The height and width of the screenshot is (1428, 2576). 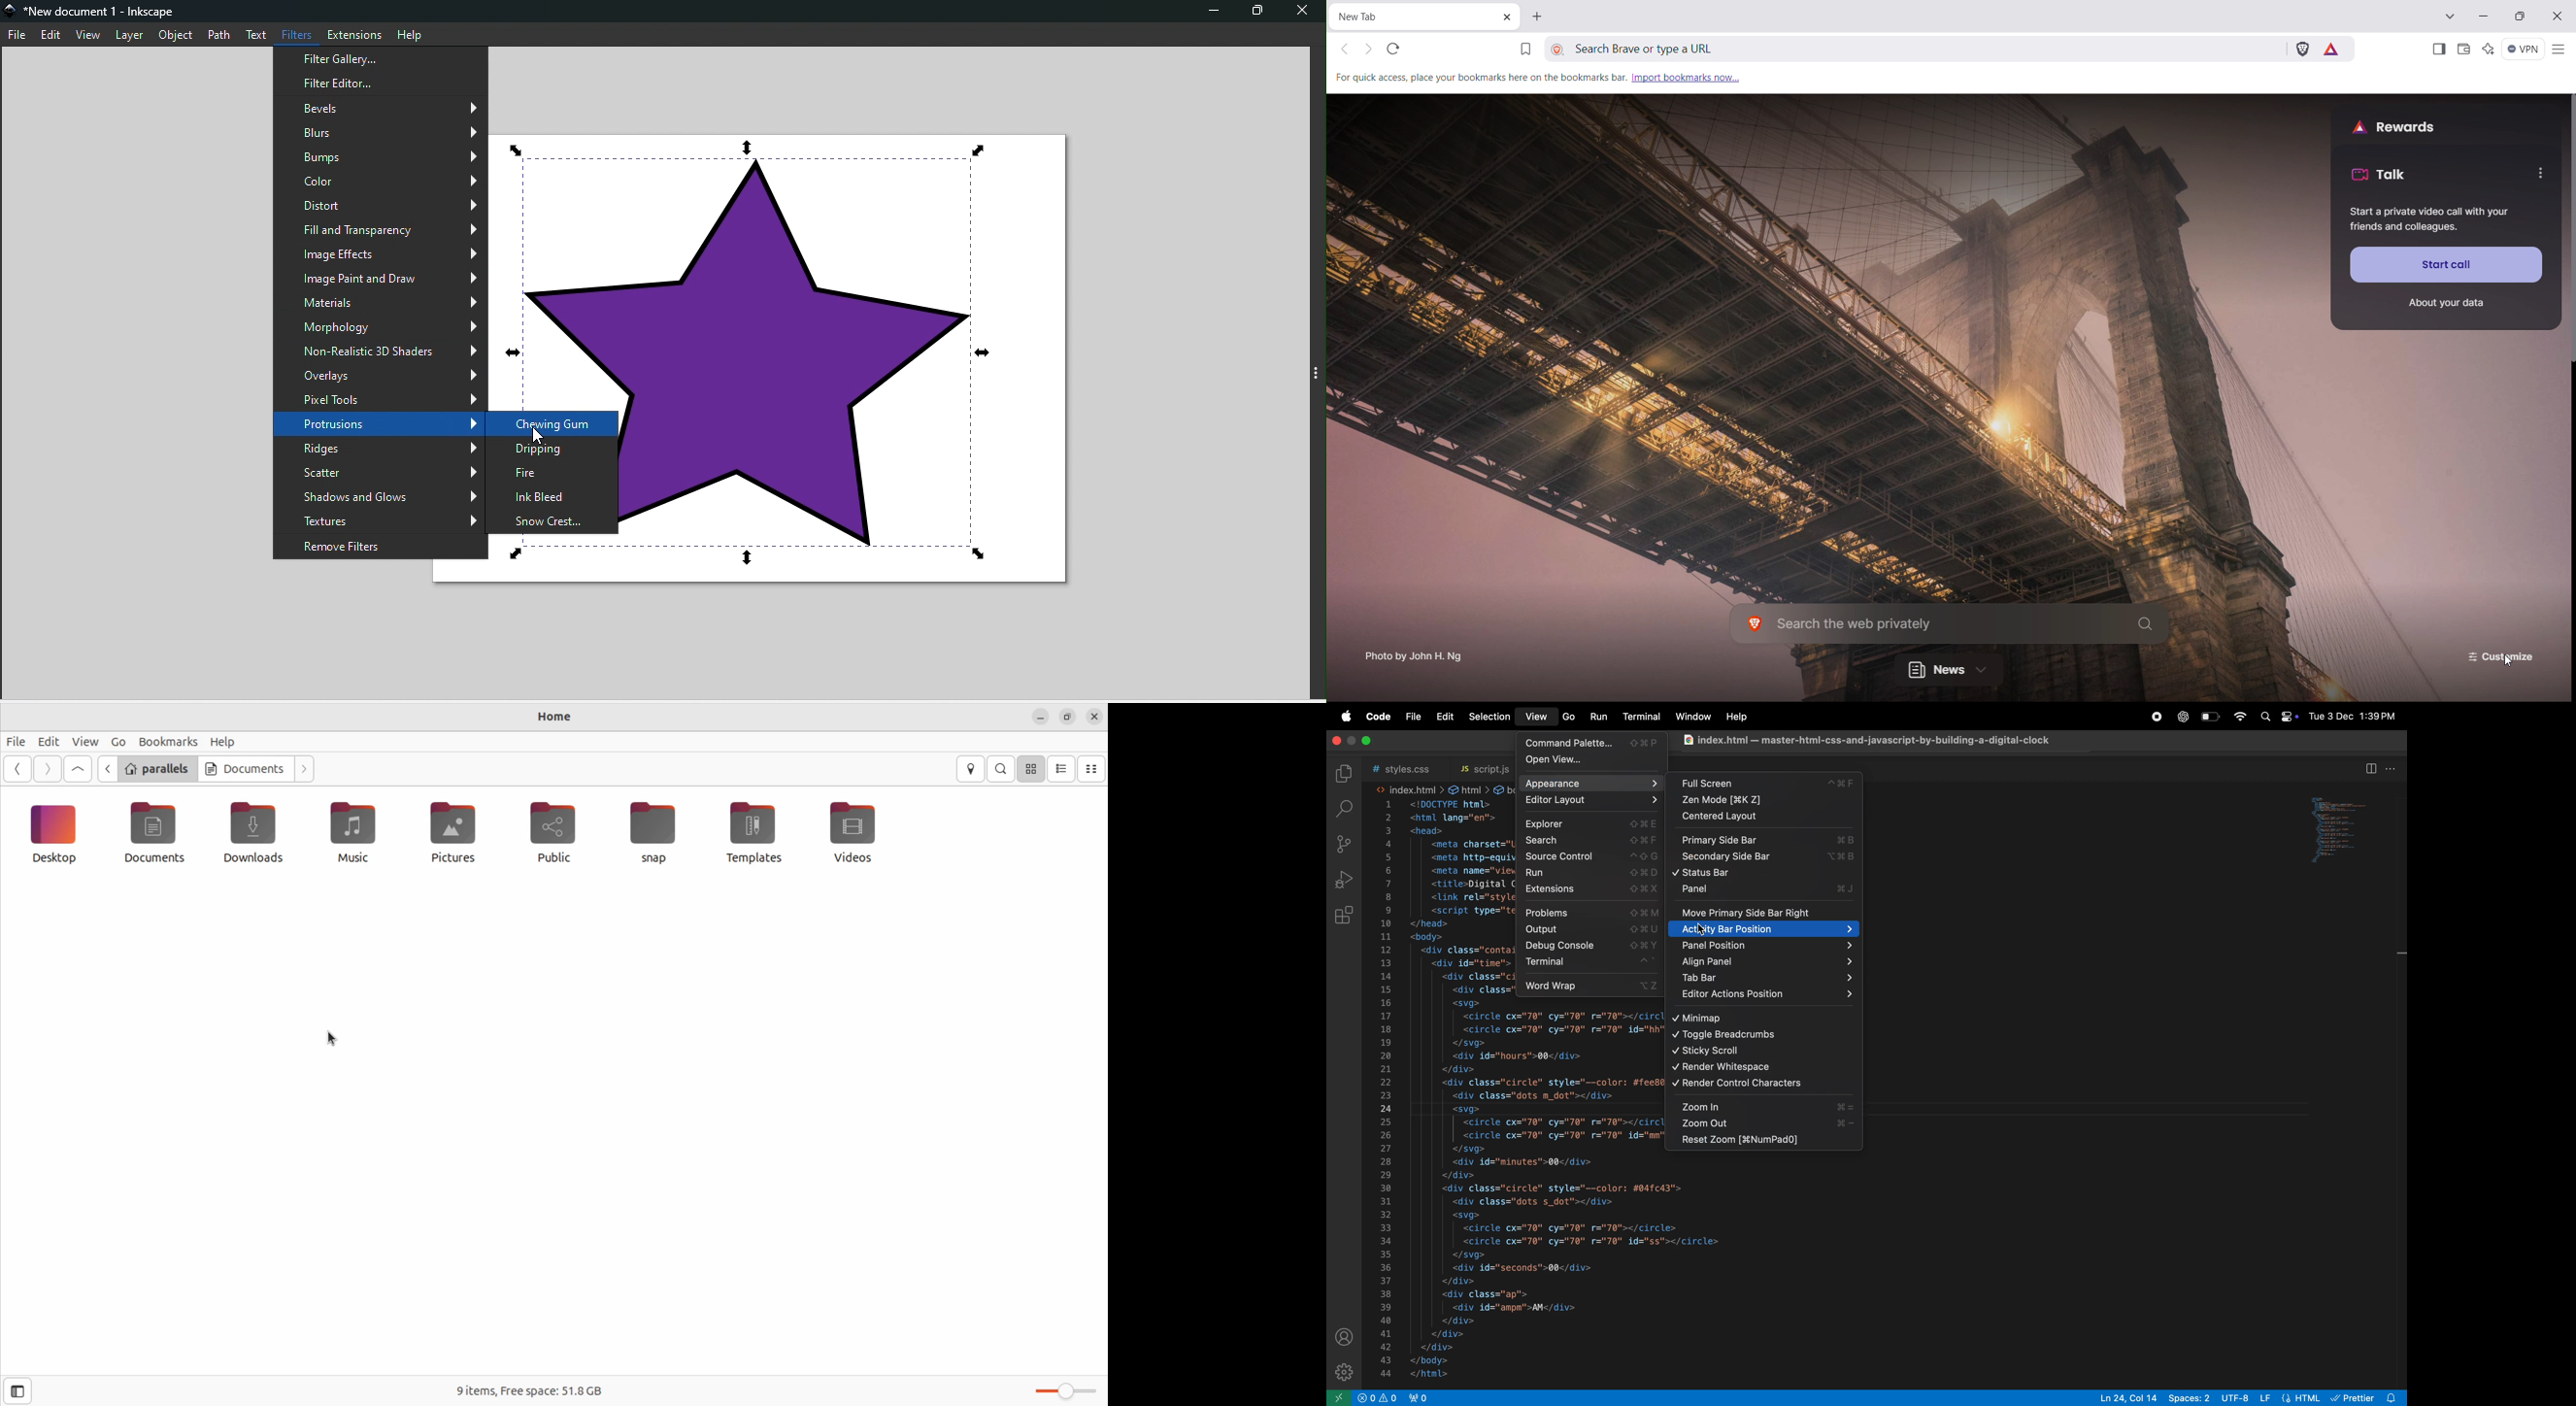 What do you see at coordinates (1772, 1272) in the screenshot?
I see `code block from line 28` at bounding box center [1772, 1272].